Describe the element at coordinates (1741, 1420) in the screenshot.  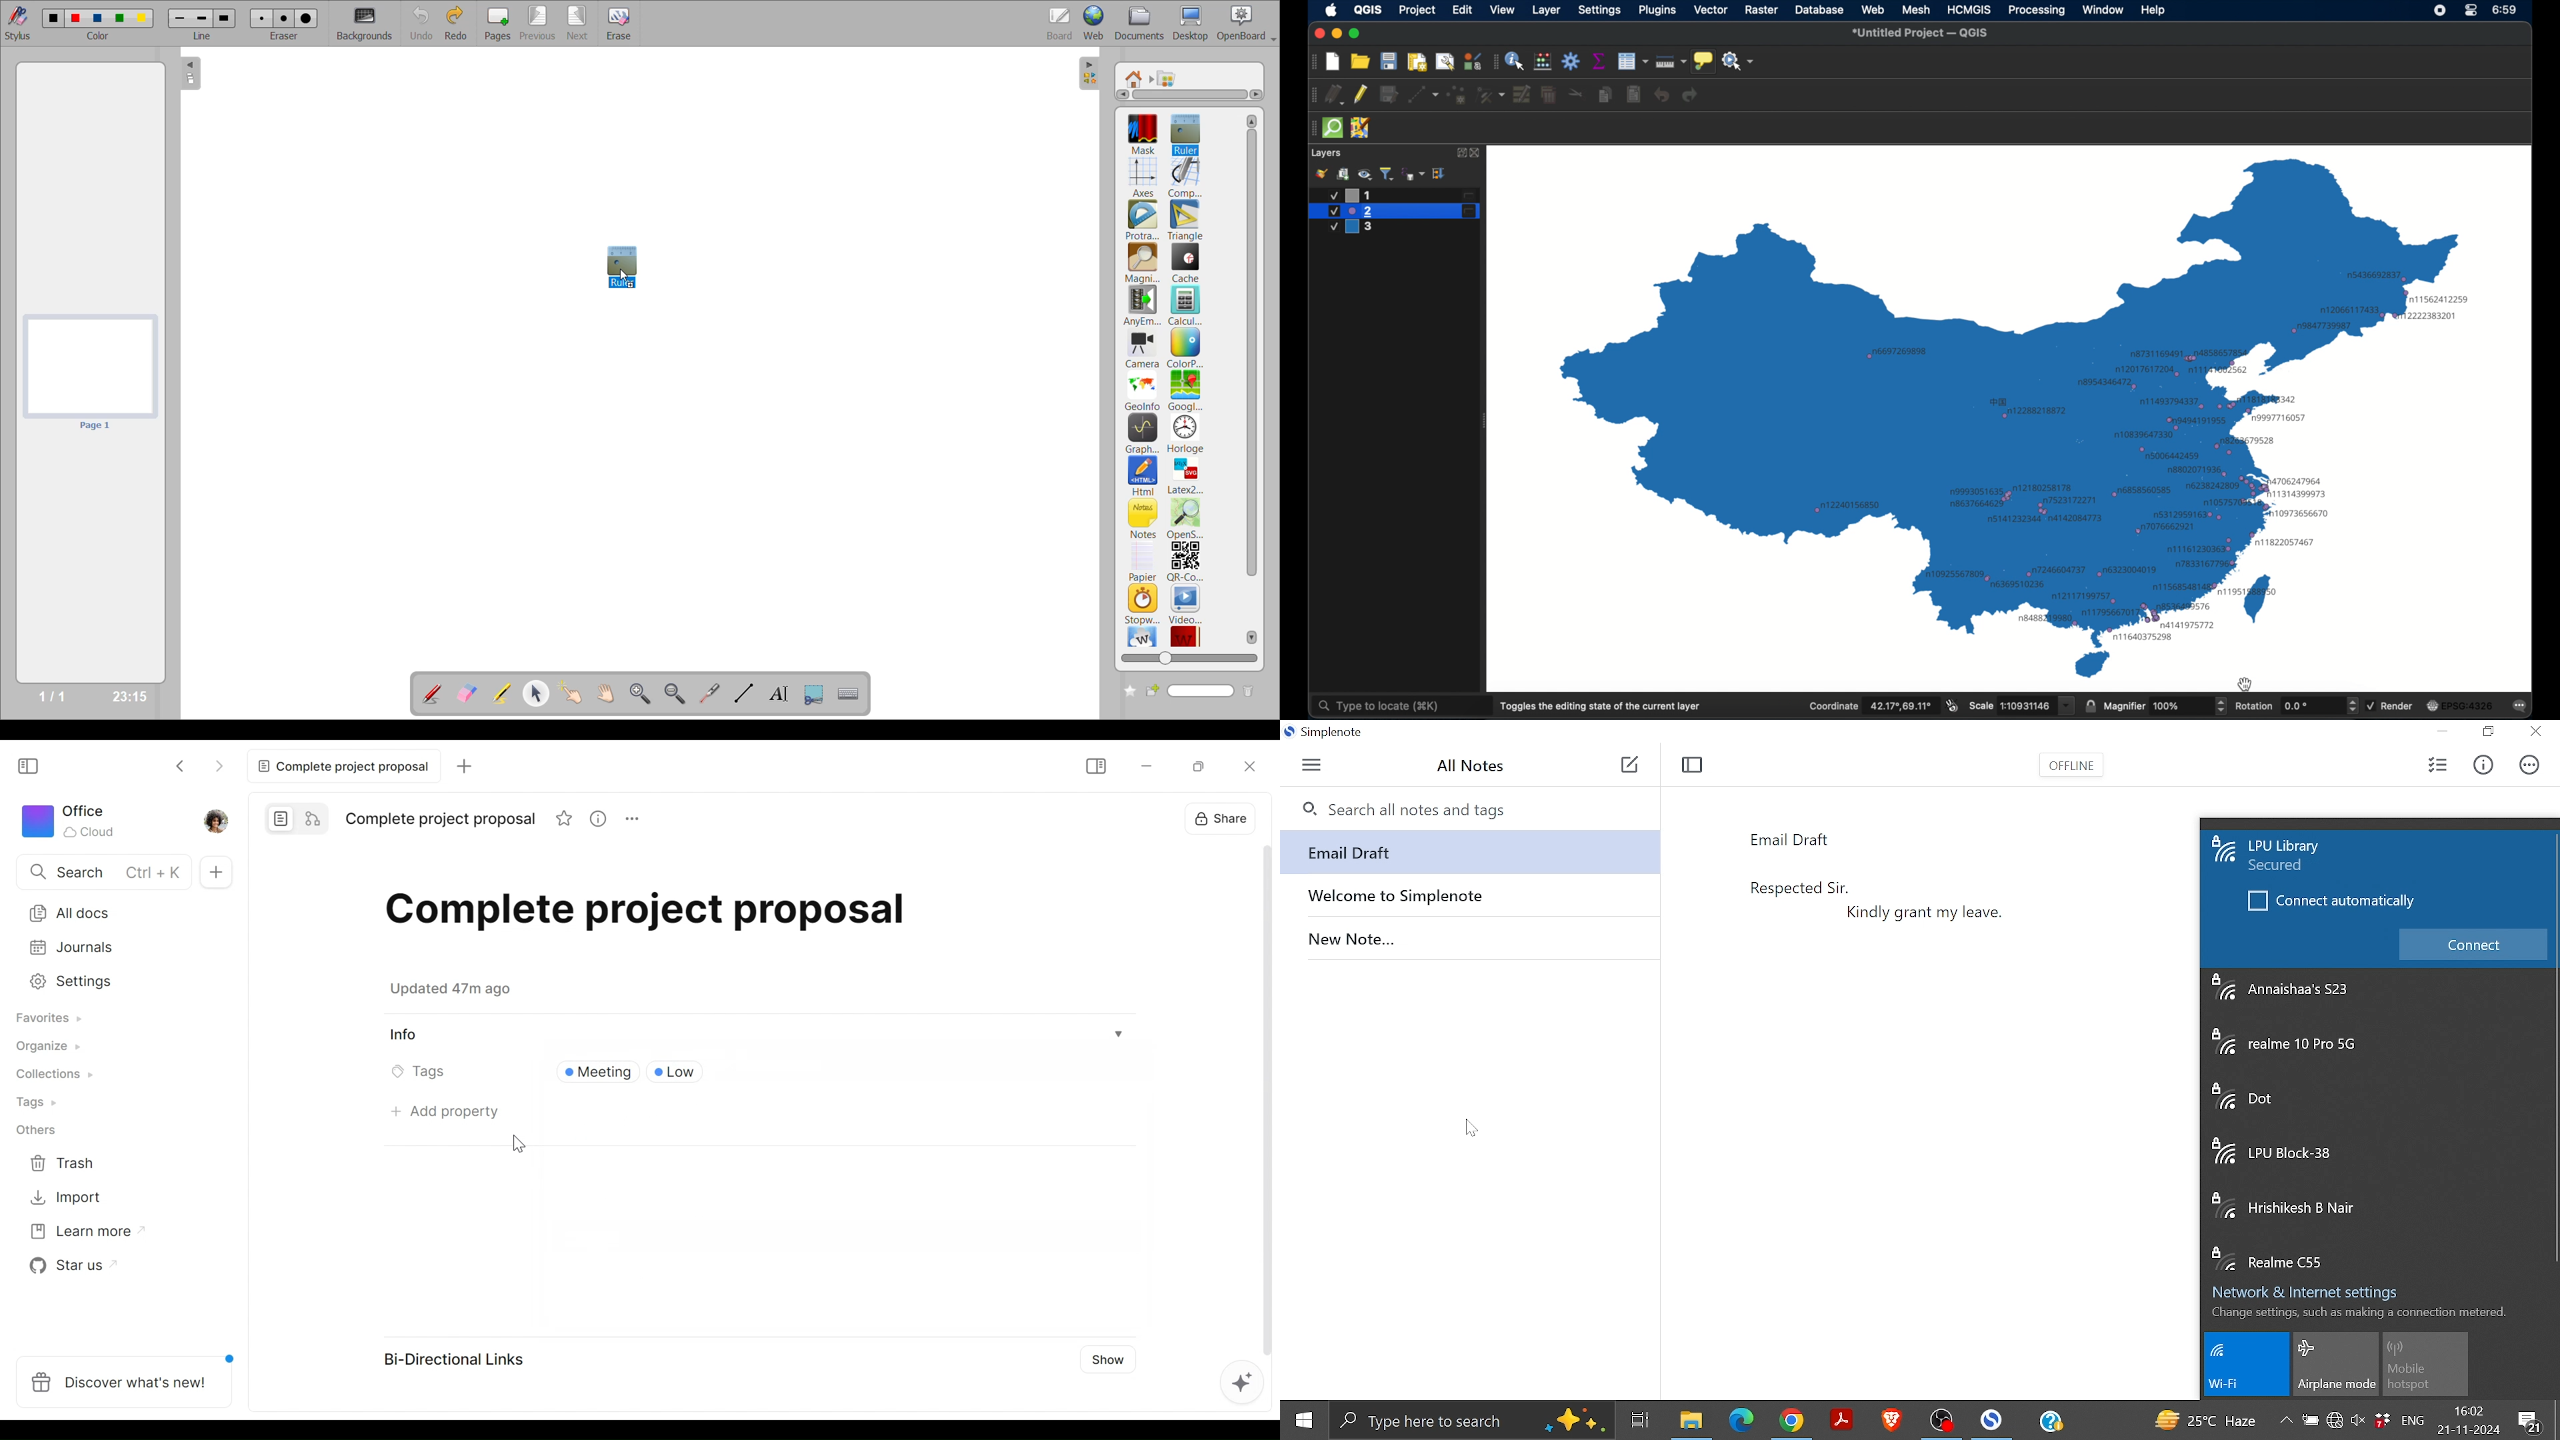
I see `Microsoft edge` at that location.